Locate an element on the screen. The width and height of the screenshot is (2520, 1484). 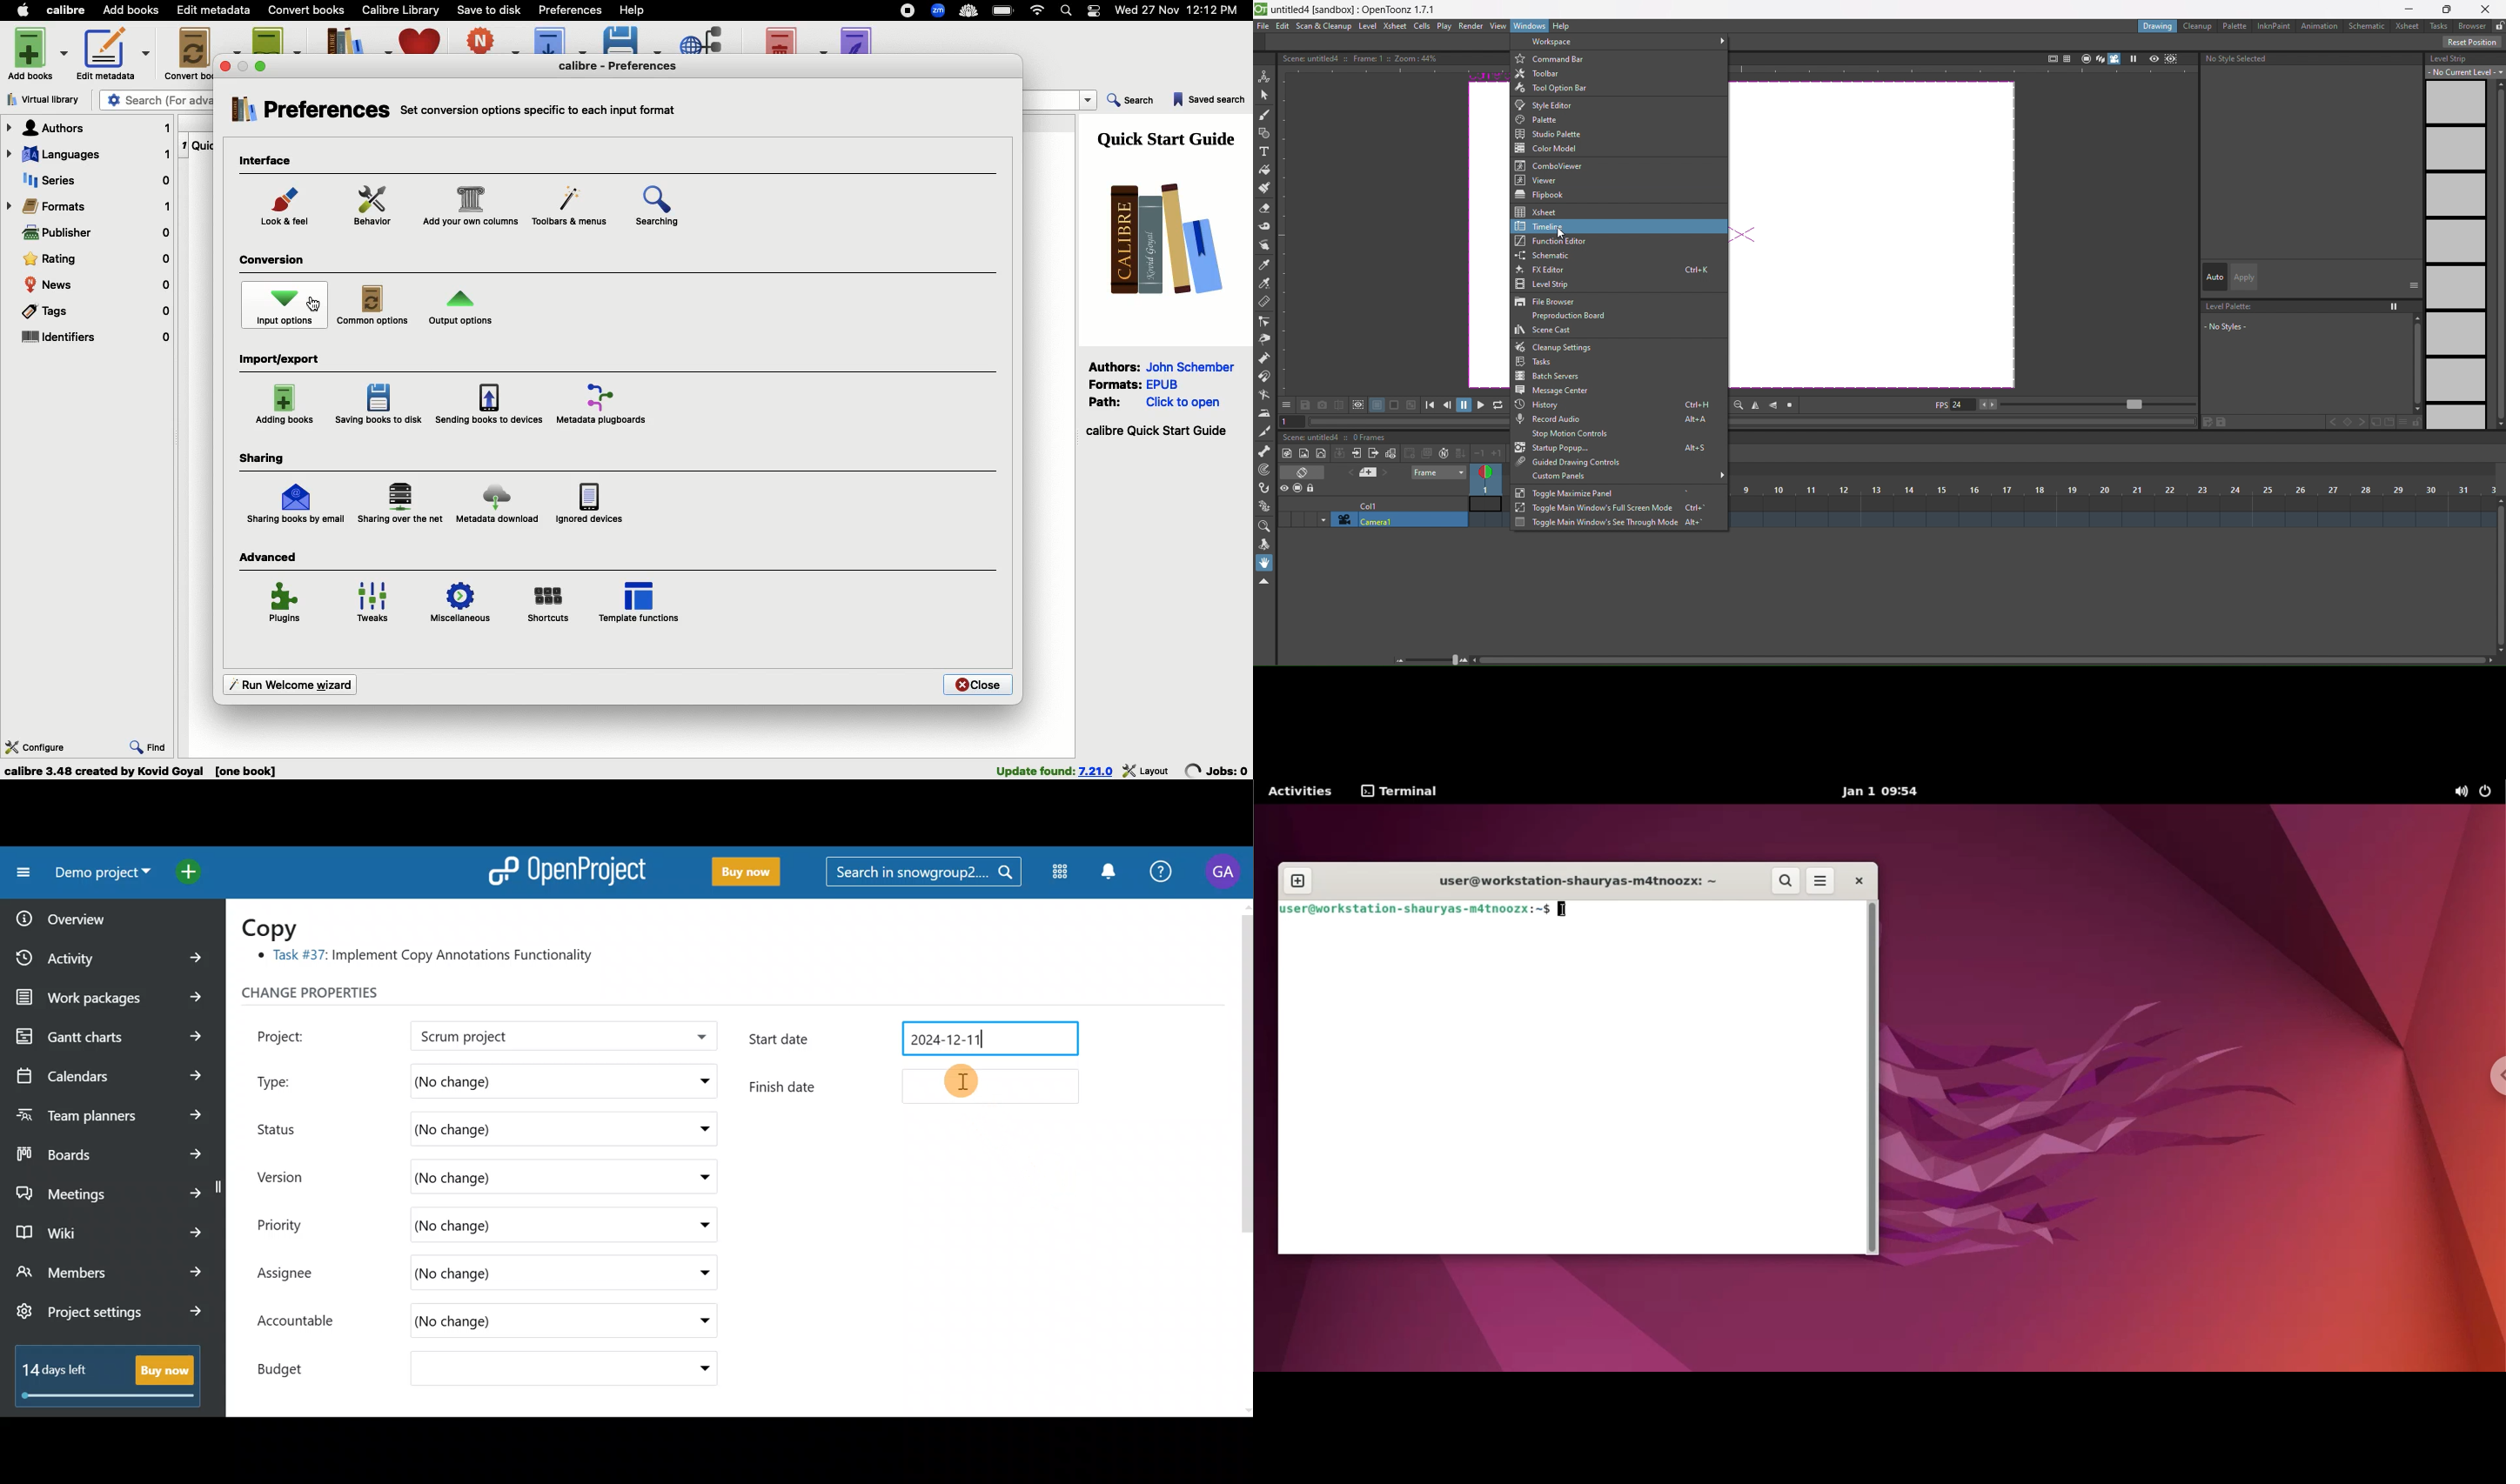
Sending books to devices is located at coordinates (488, 404).